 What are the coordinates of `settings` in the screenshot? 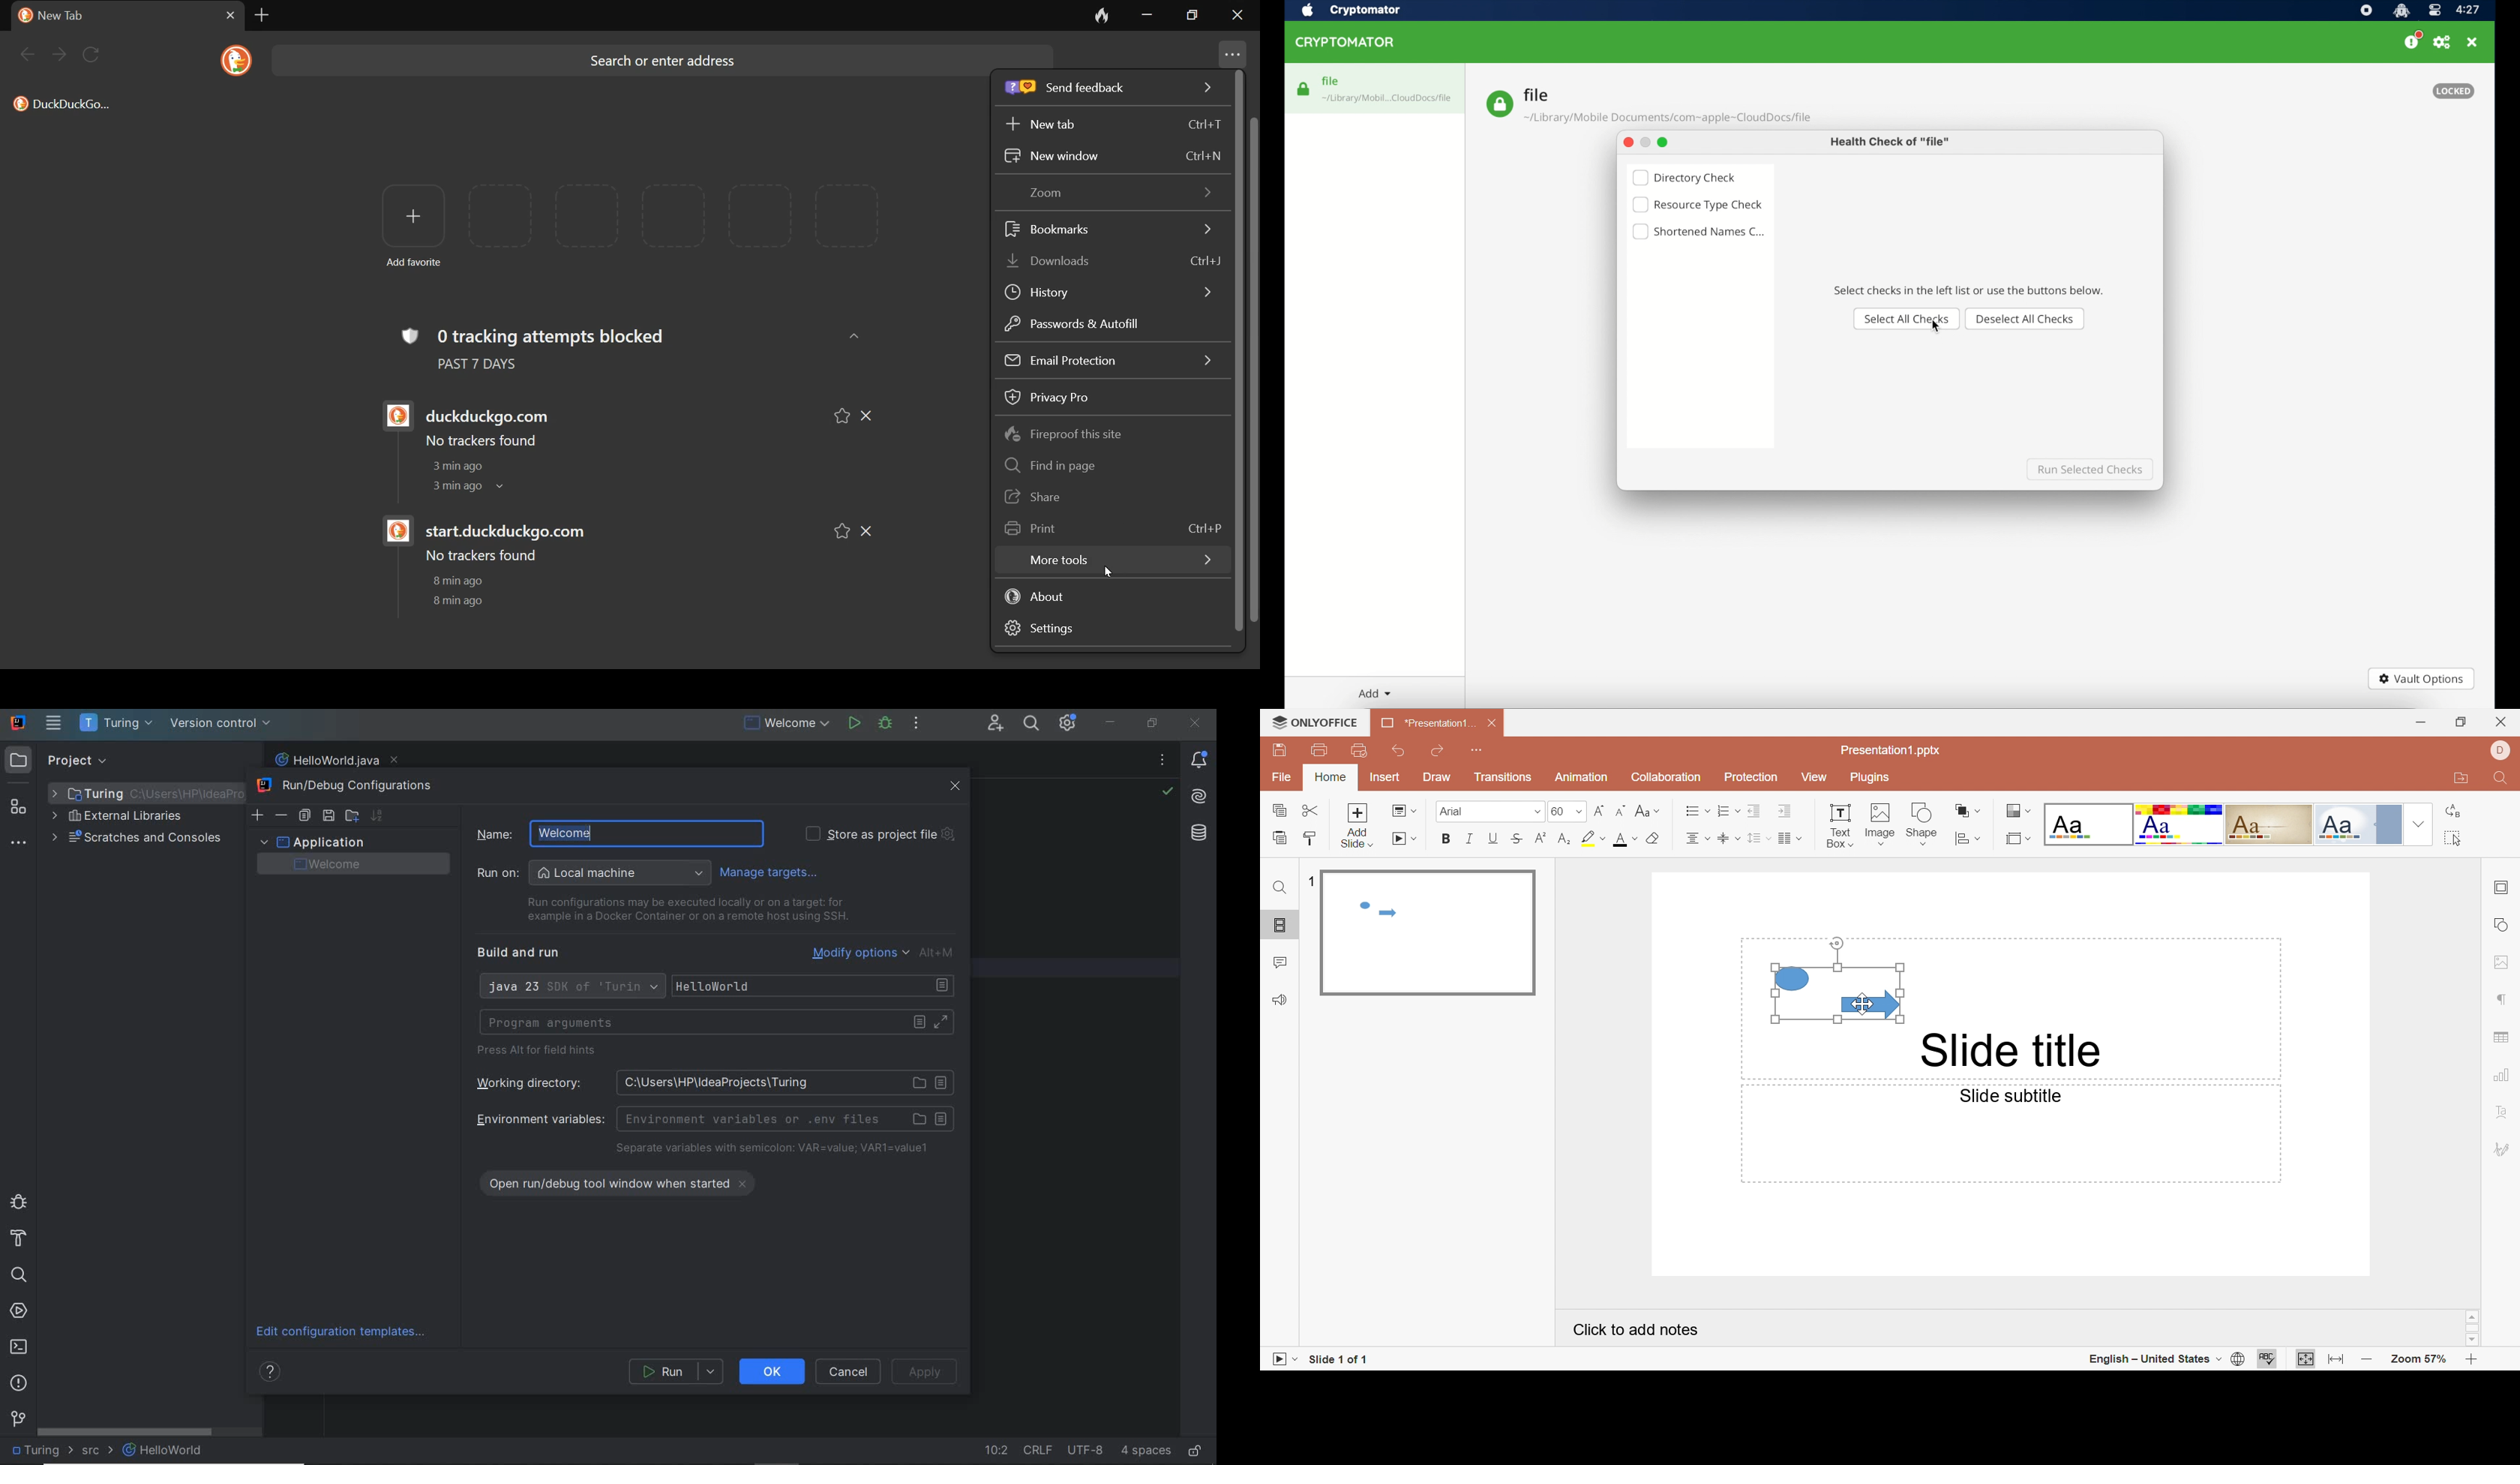 It's located at (1062, 630).